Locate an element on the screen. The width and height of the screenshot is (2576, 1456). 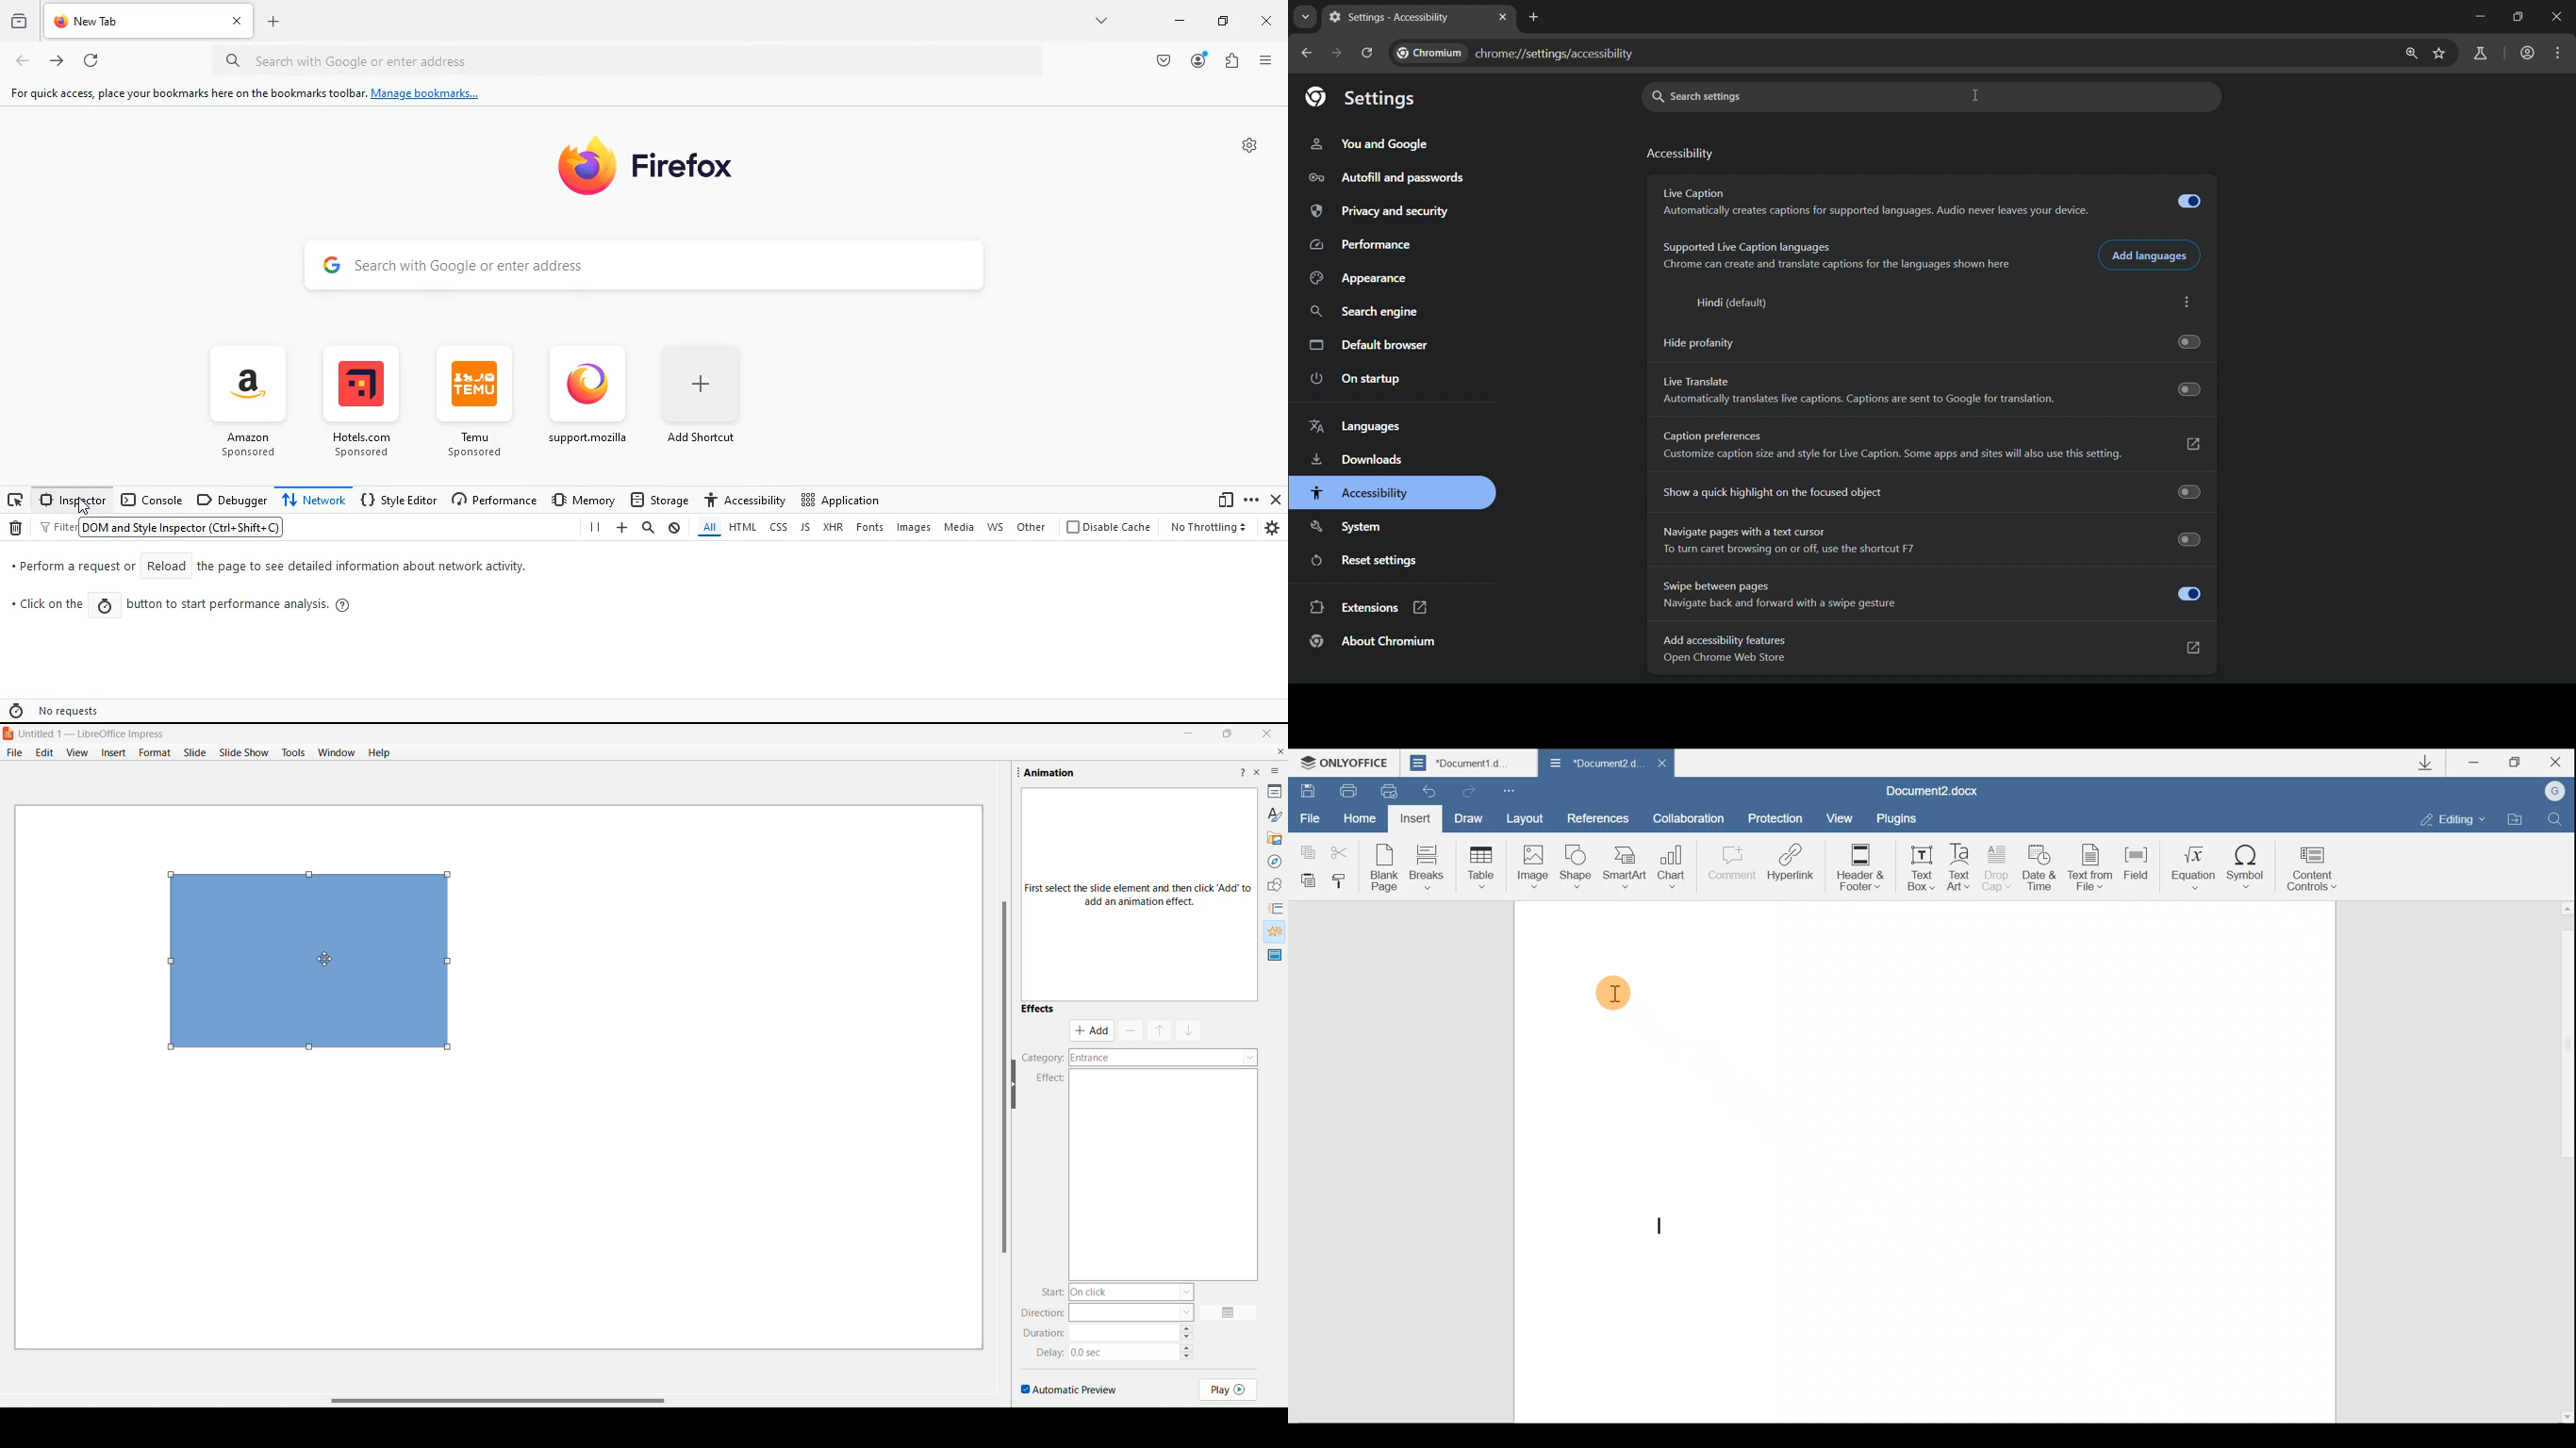
automatic preview is located at coordinates (1068, 1388).